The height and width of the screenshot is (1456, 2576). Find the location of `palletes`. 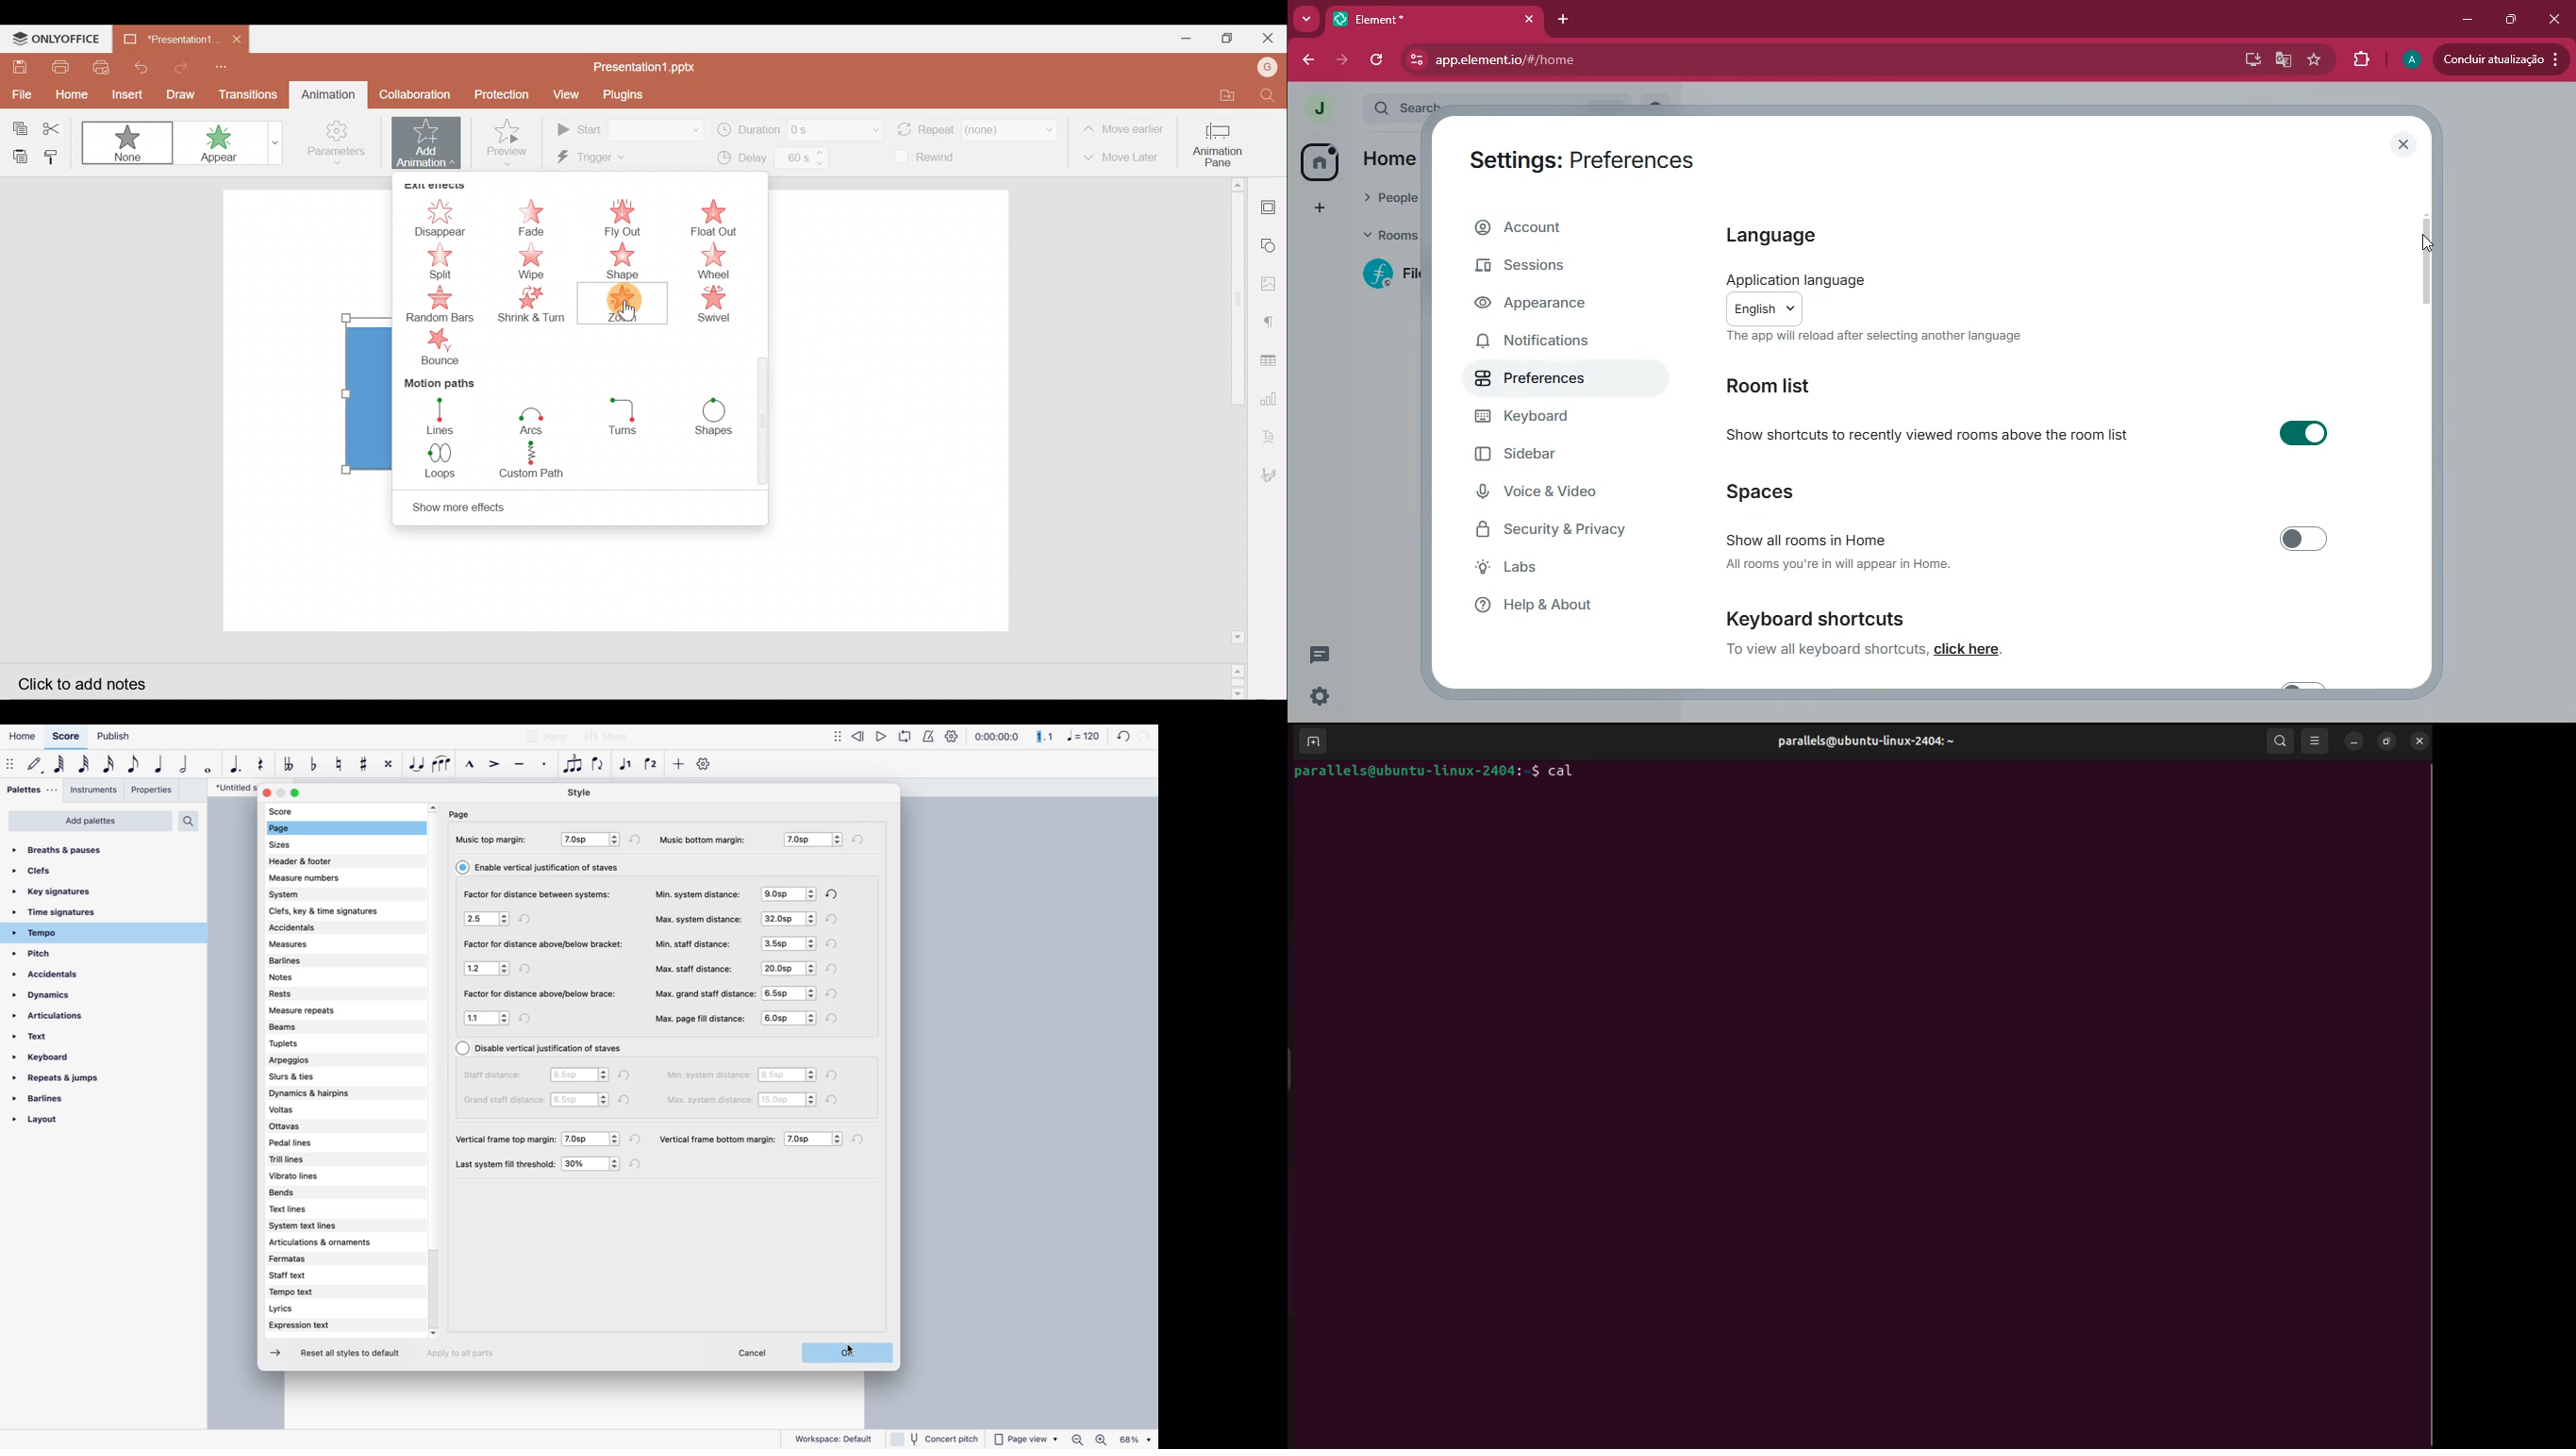

palletes is located at coordinates (30, 790).